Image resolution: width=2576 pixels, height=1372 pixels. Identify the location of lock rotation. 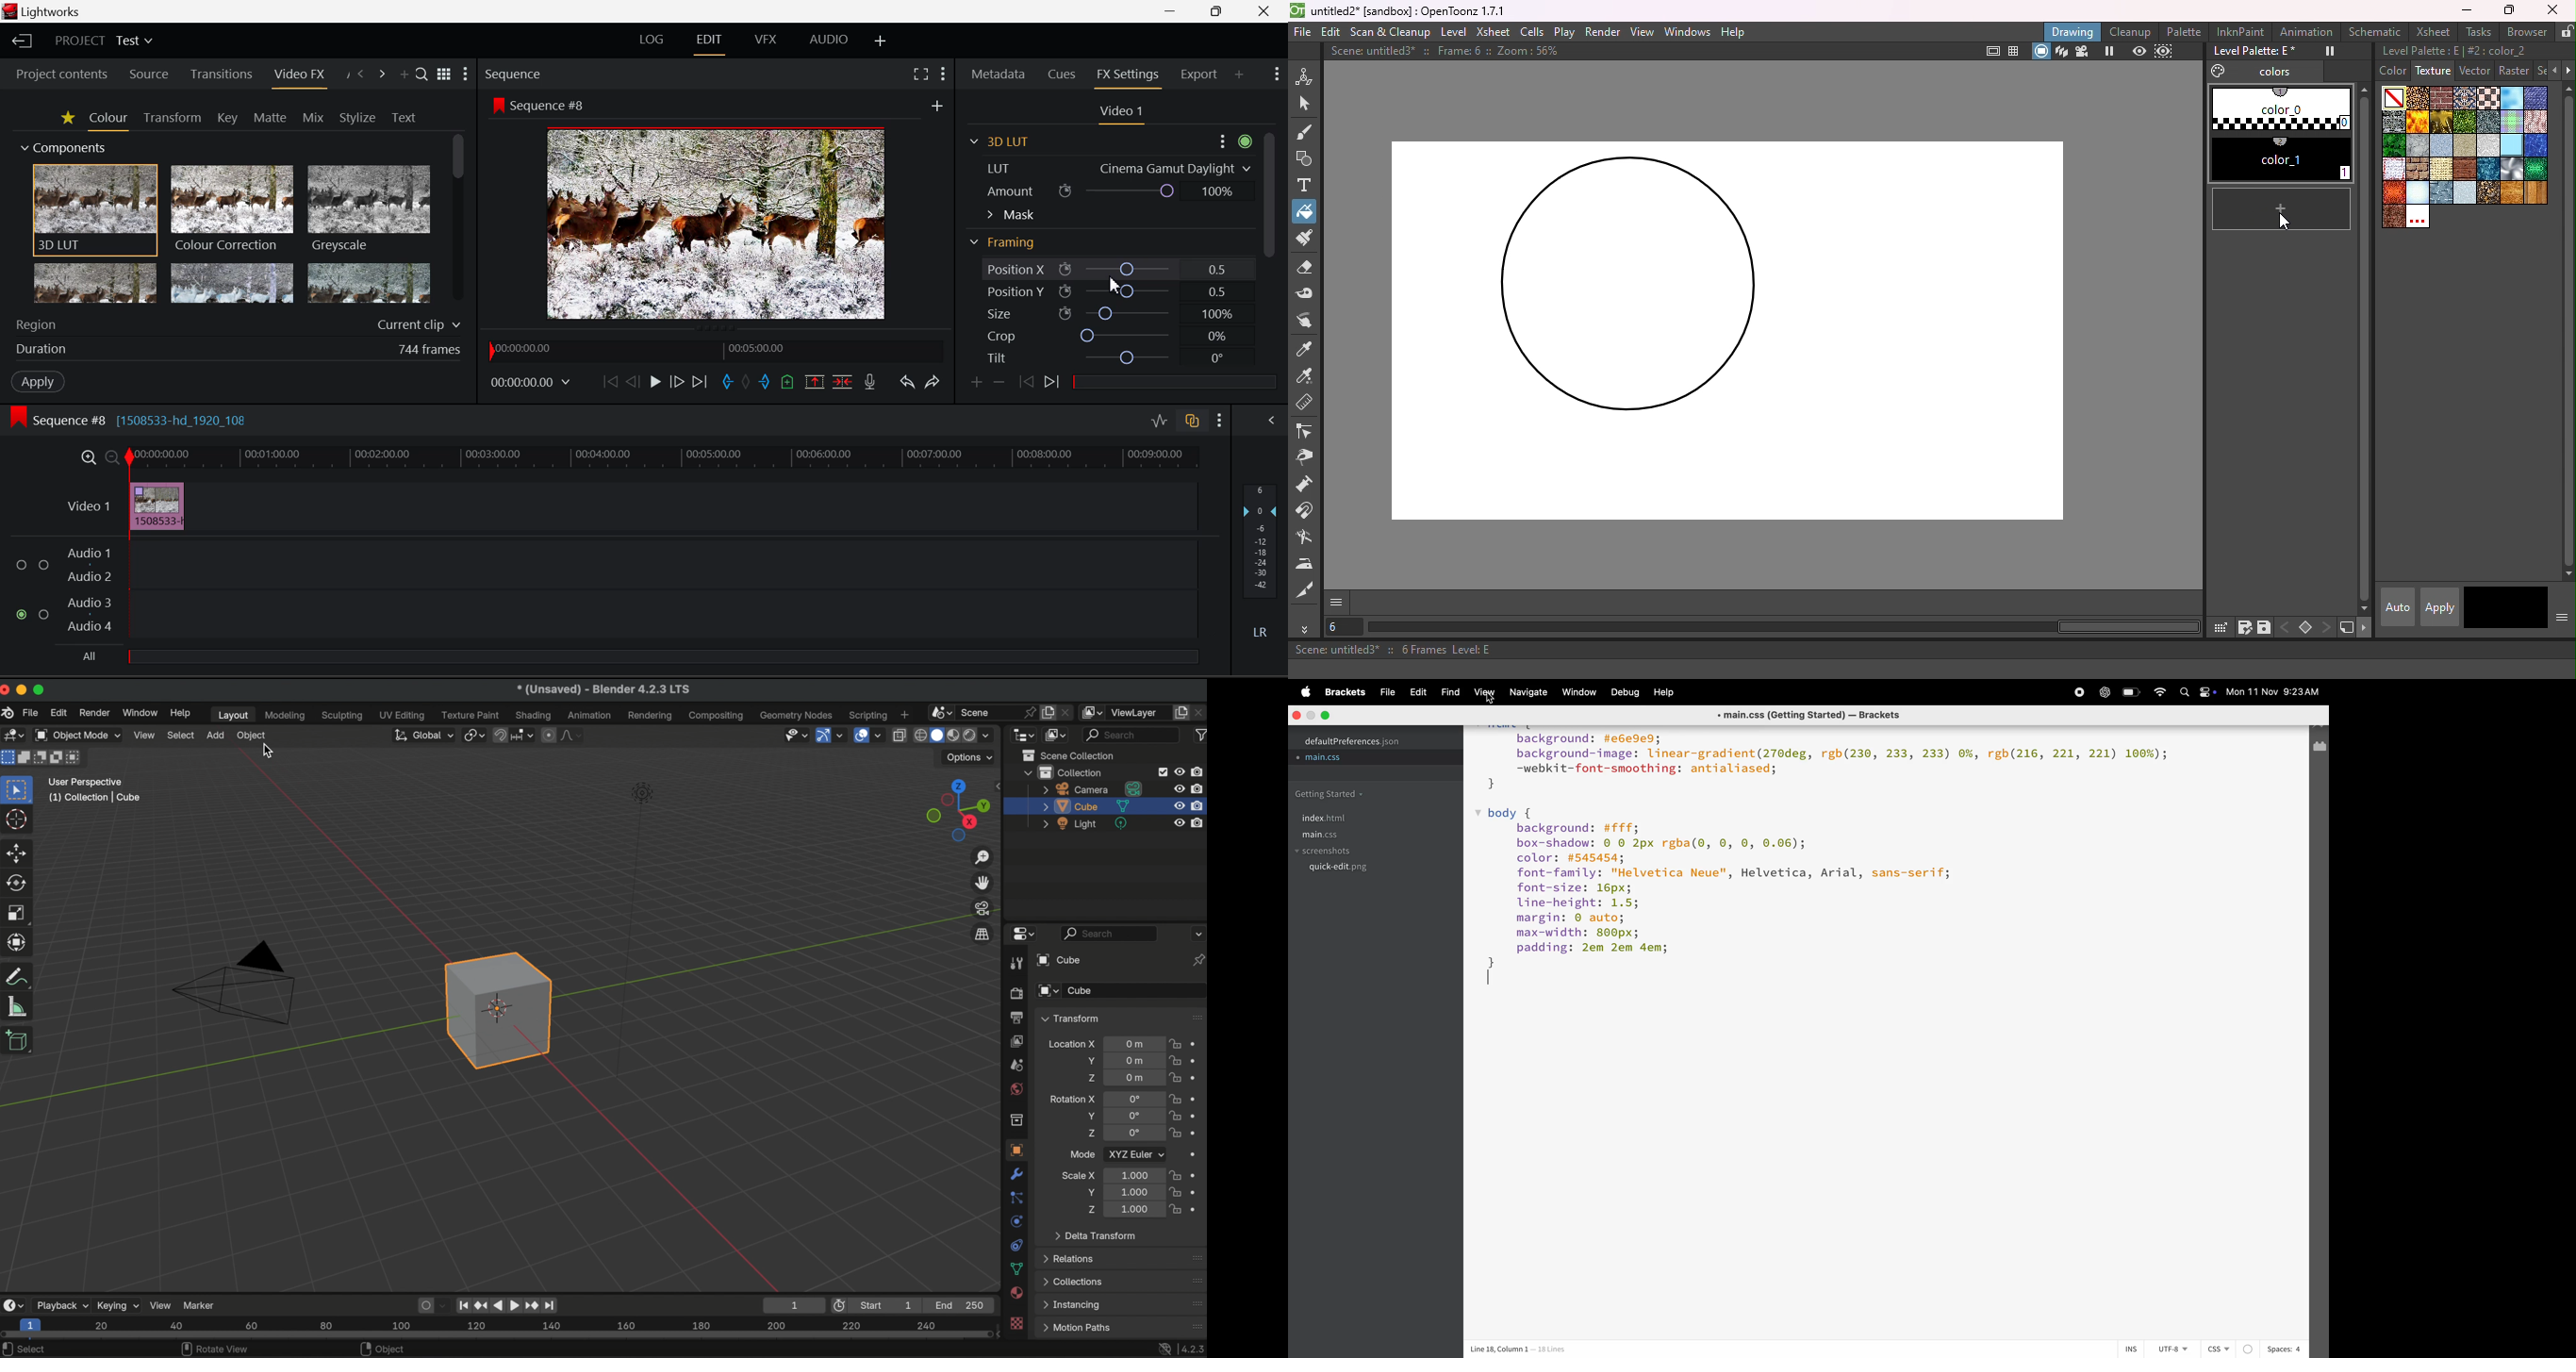
(1175, 1117).